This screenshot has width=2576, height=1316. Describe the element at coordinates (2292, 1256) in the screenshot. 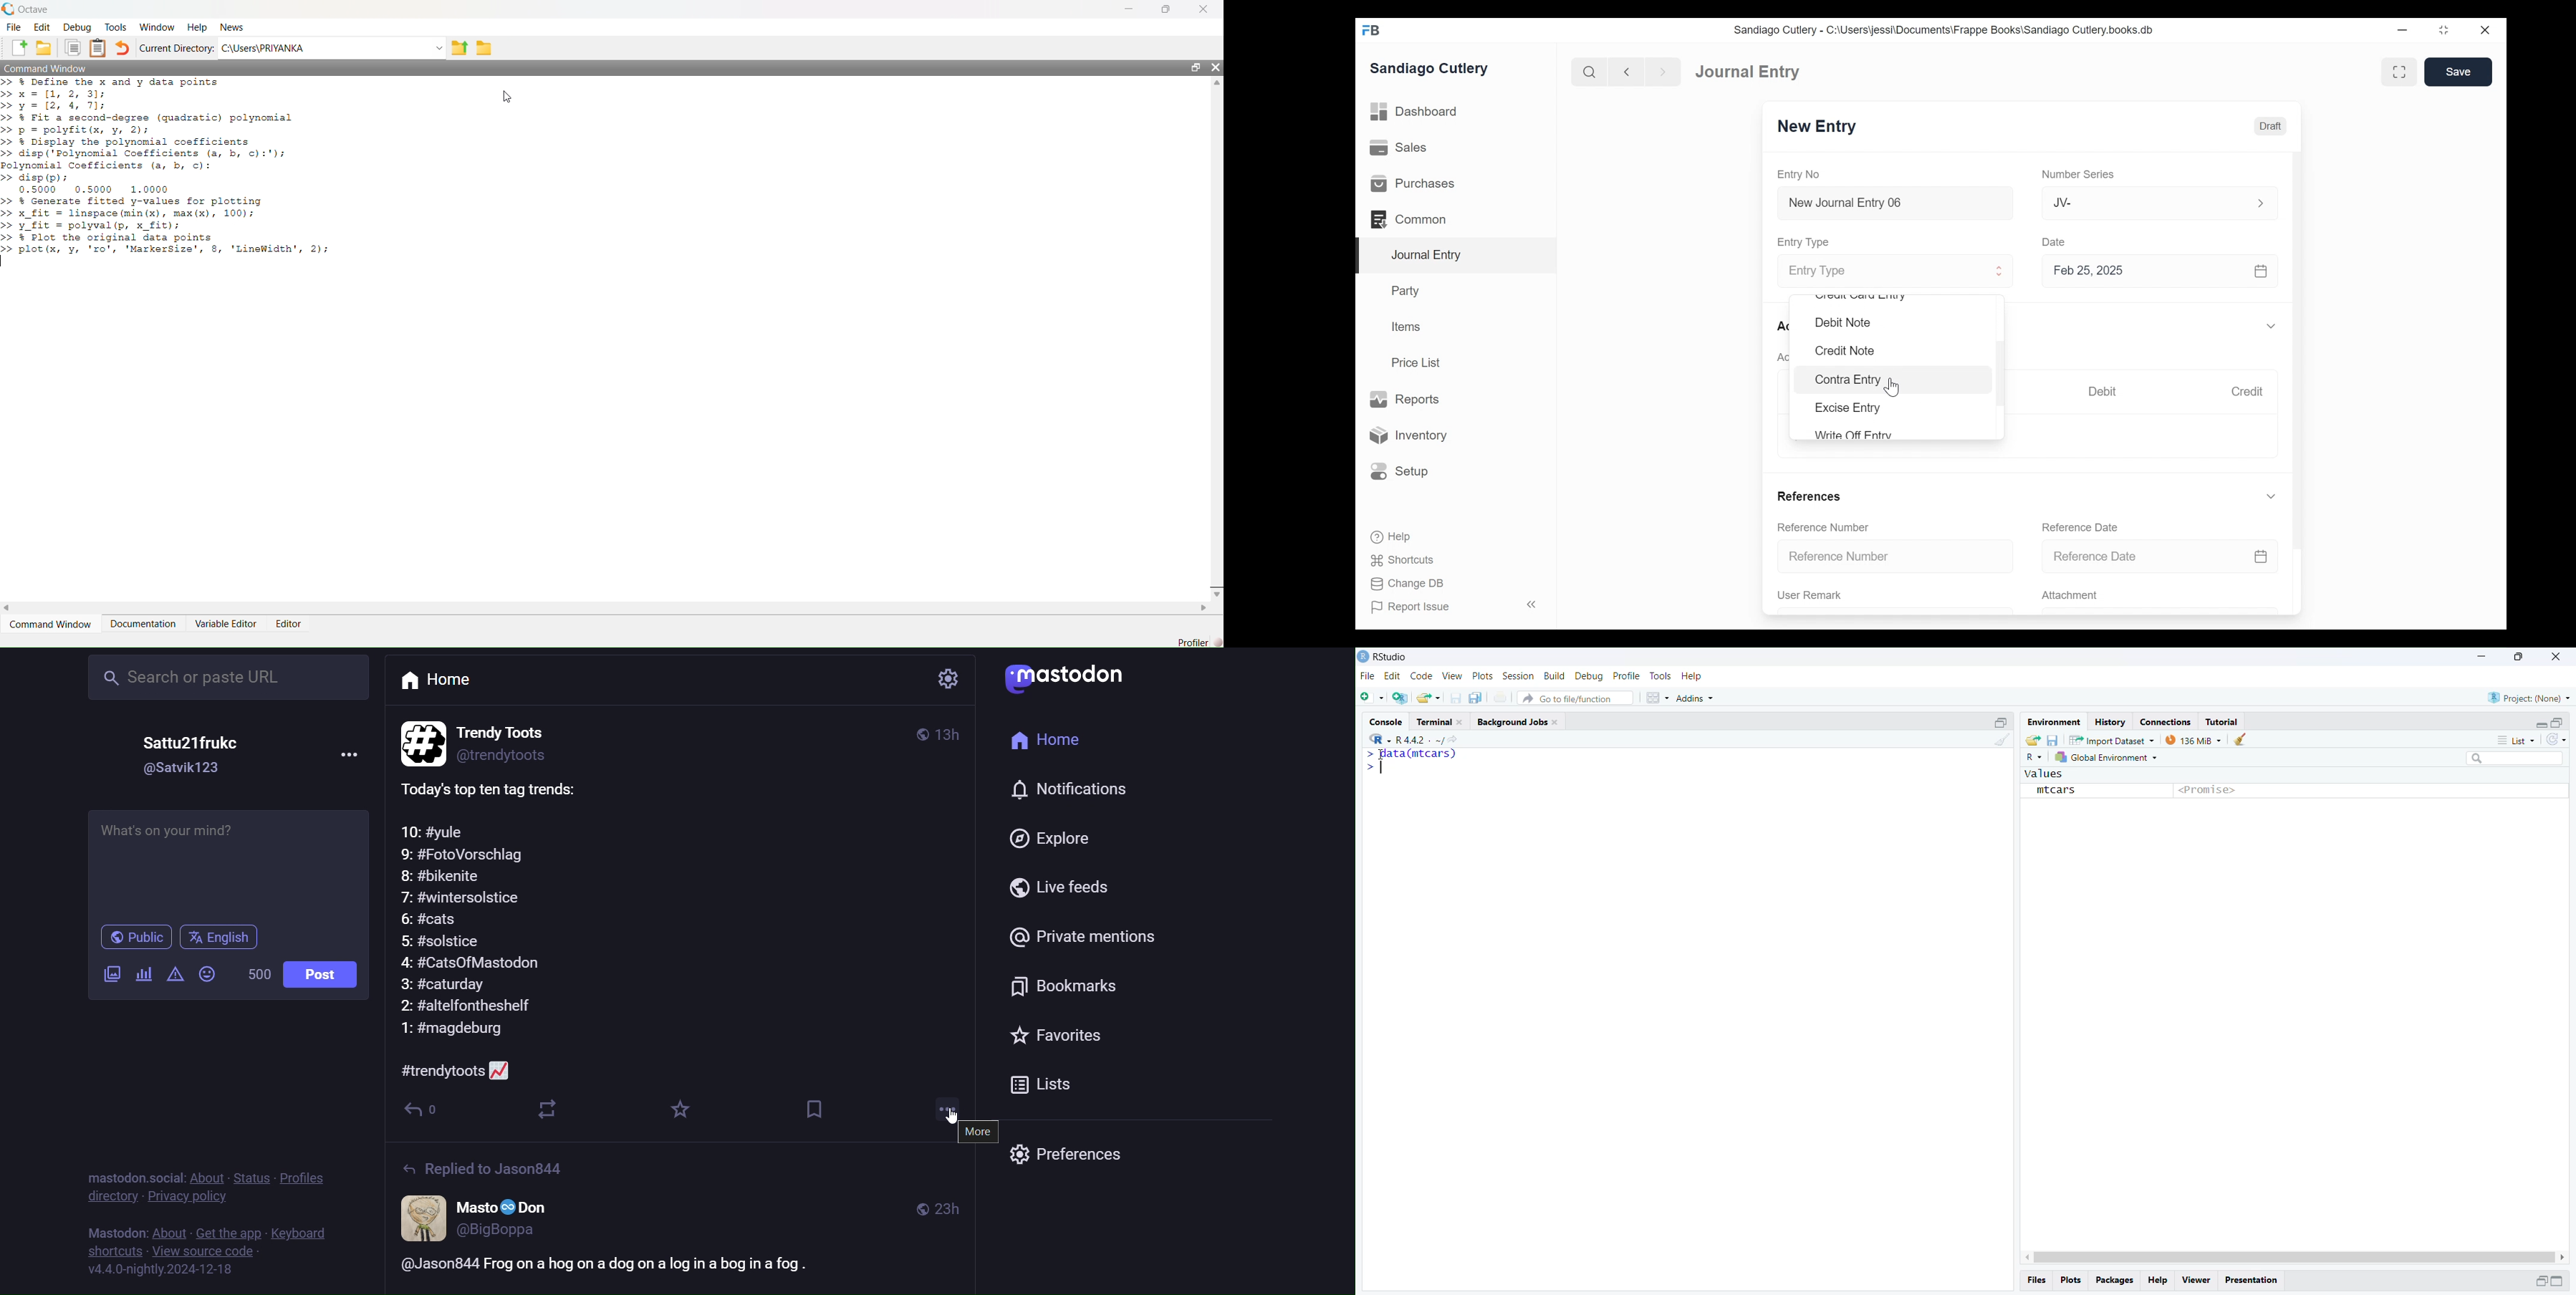

I see `Scrollbar` at that location.